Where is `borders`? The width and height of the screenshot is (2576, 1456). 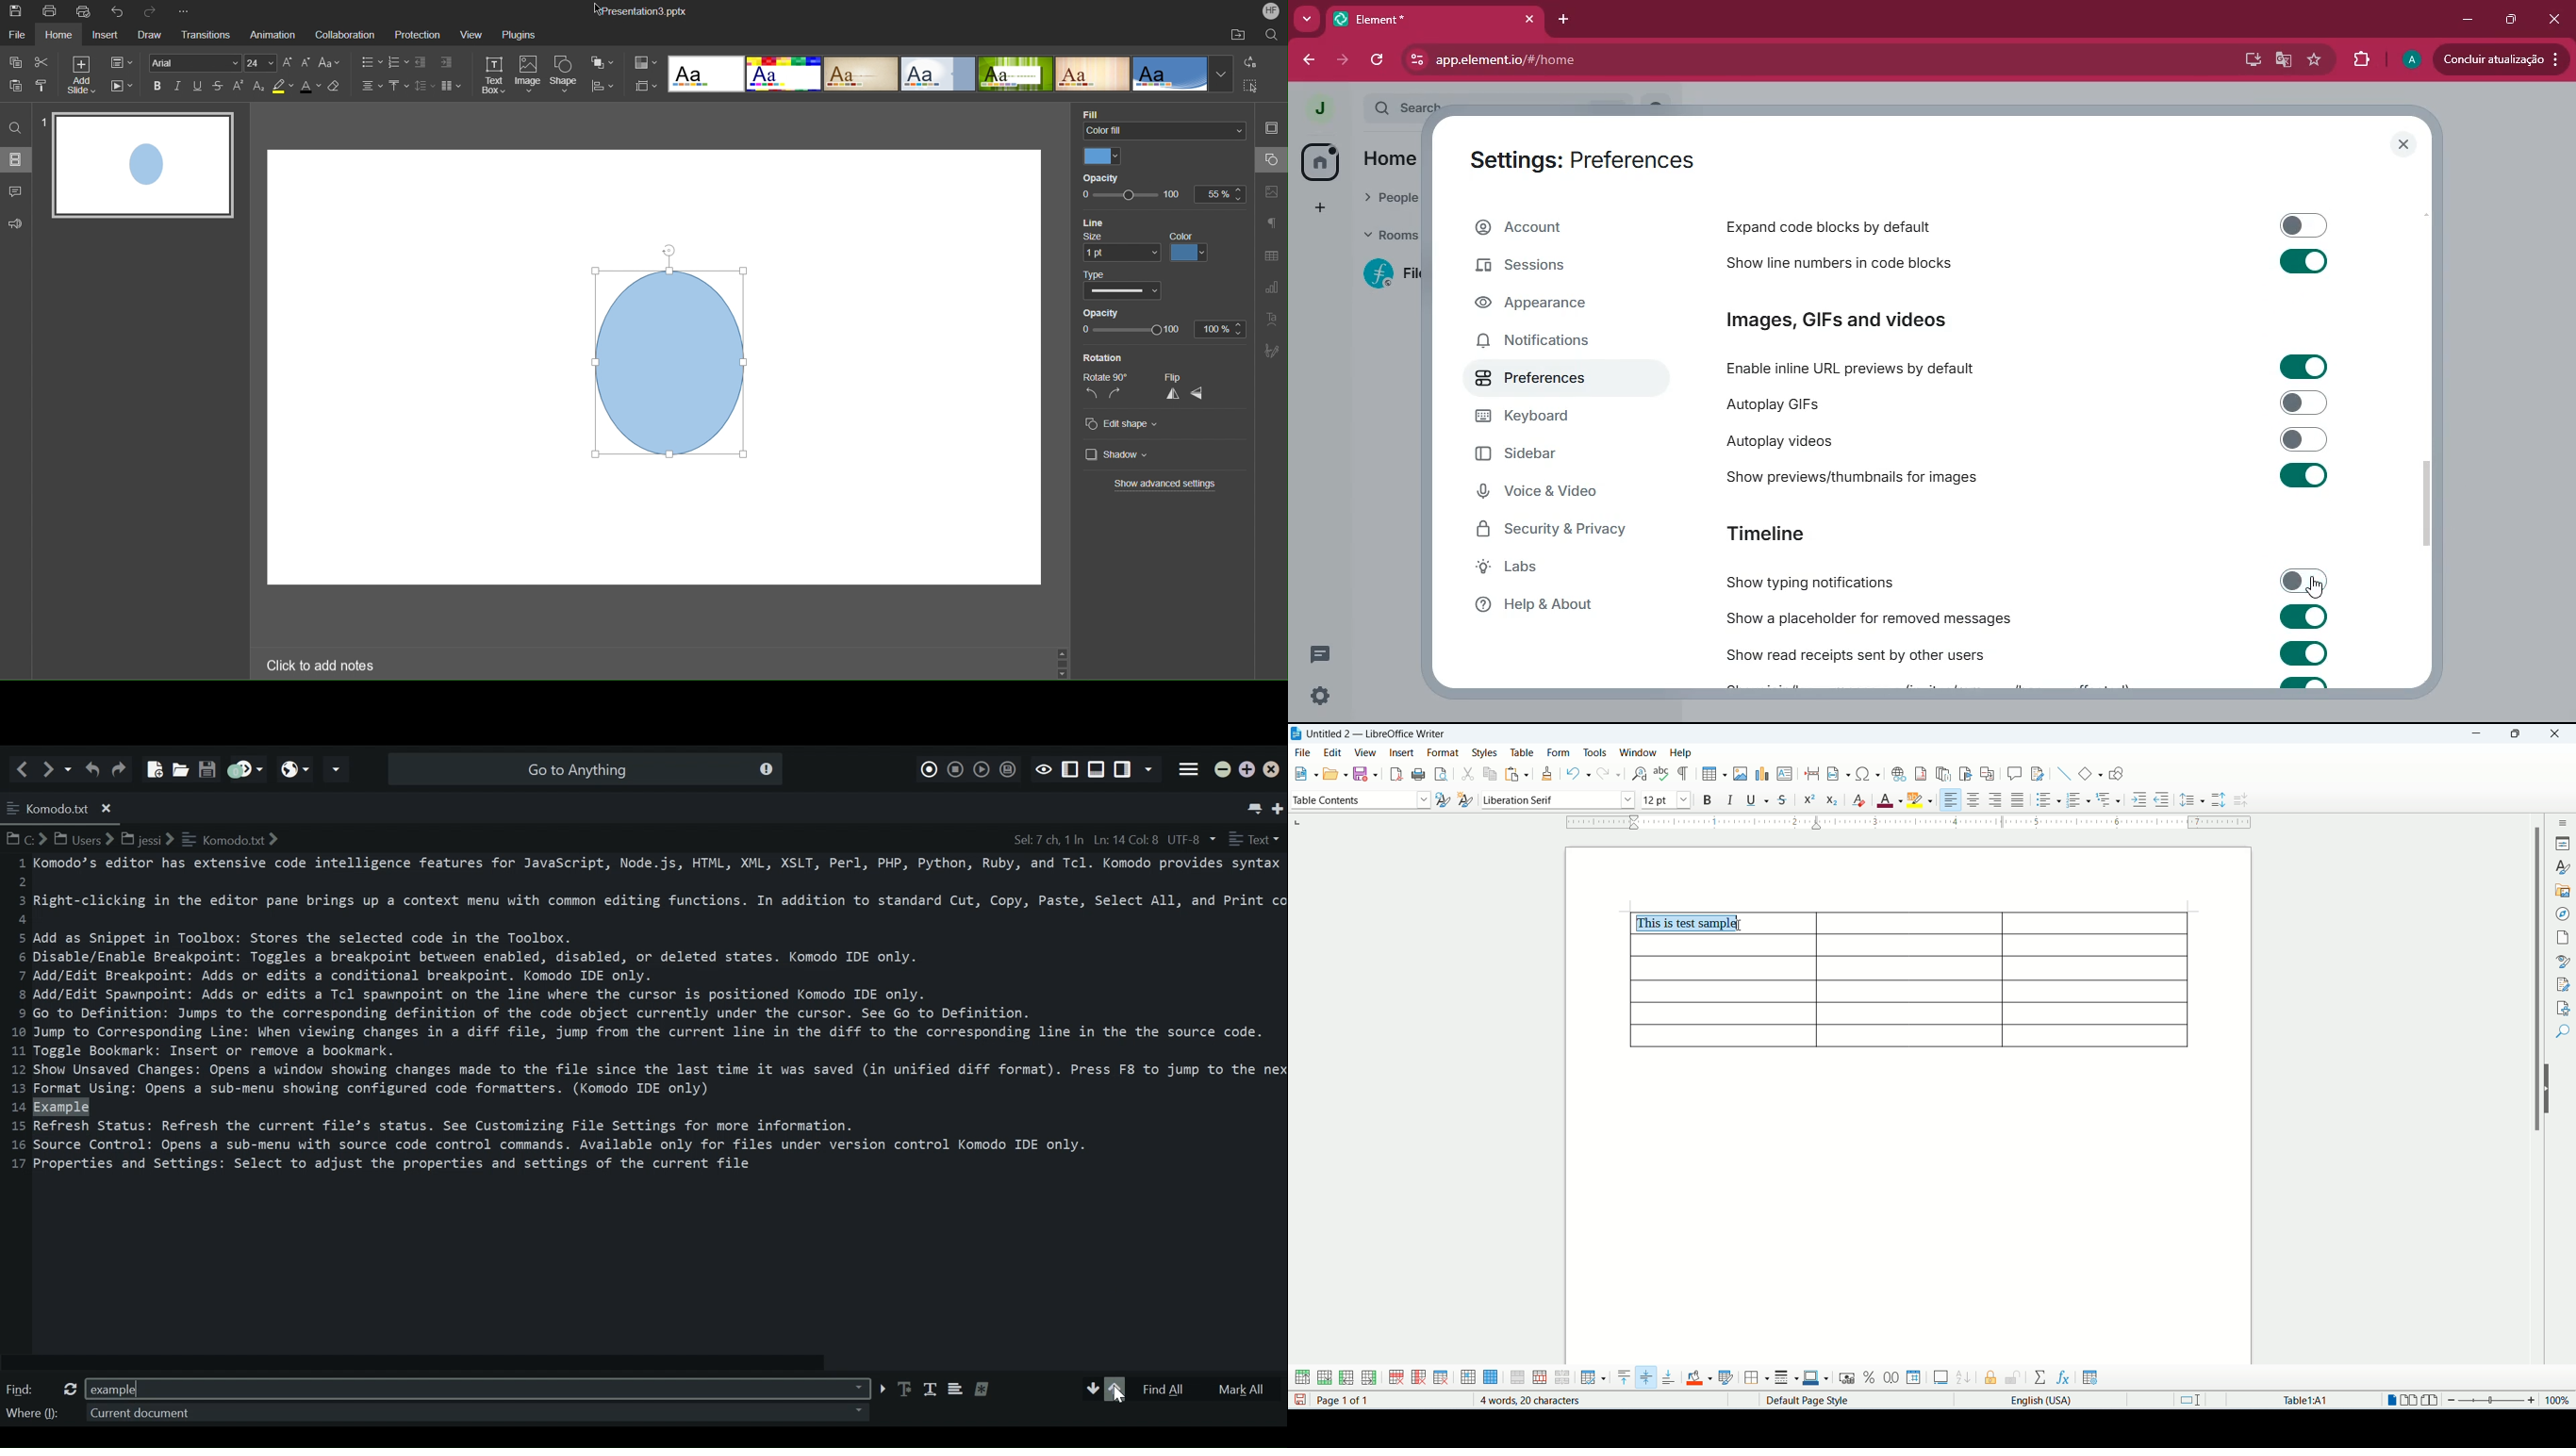 borders is located at coordinates (1757, 1377).